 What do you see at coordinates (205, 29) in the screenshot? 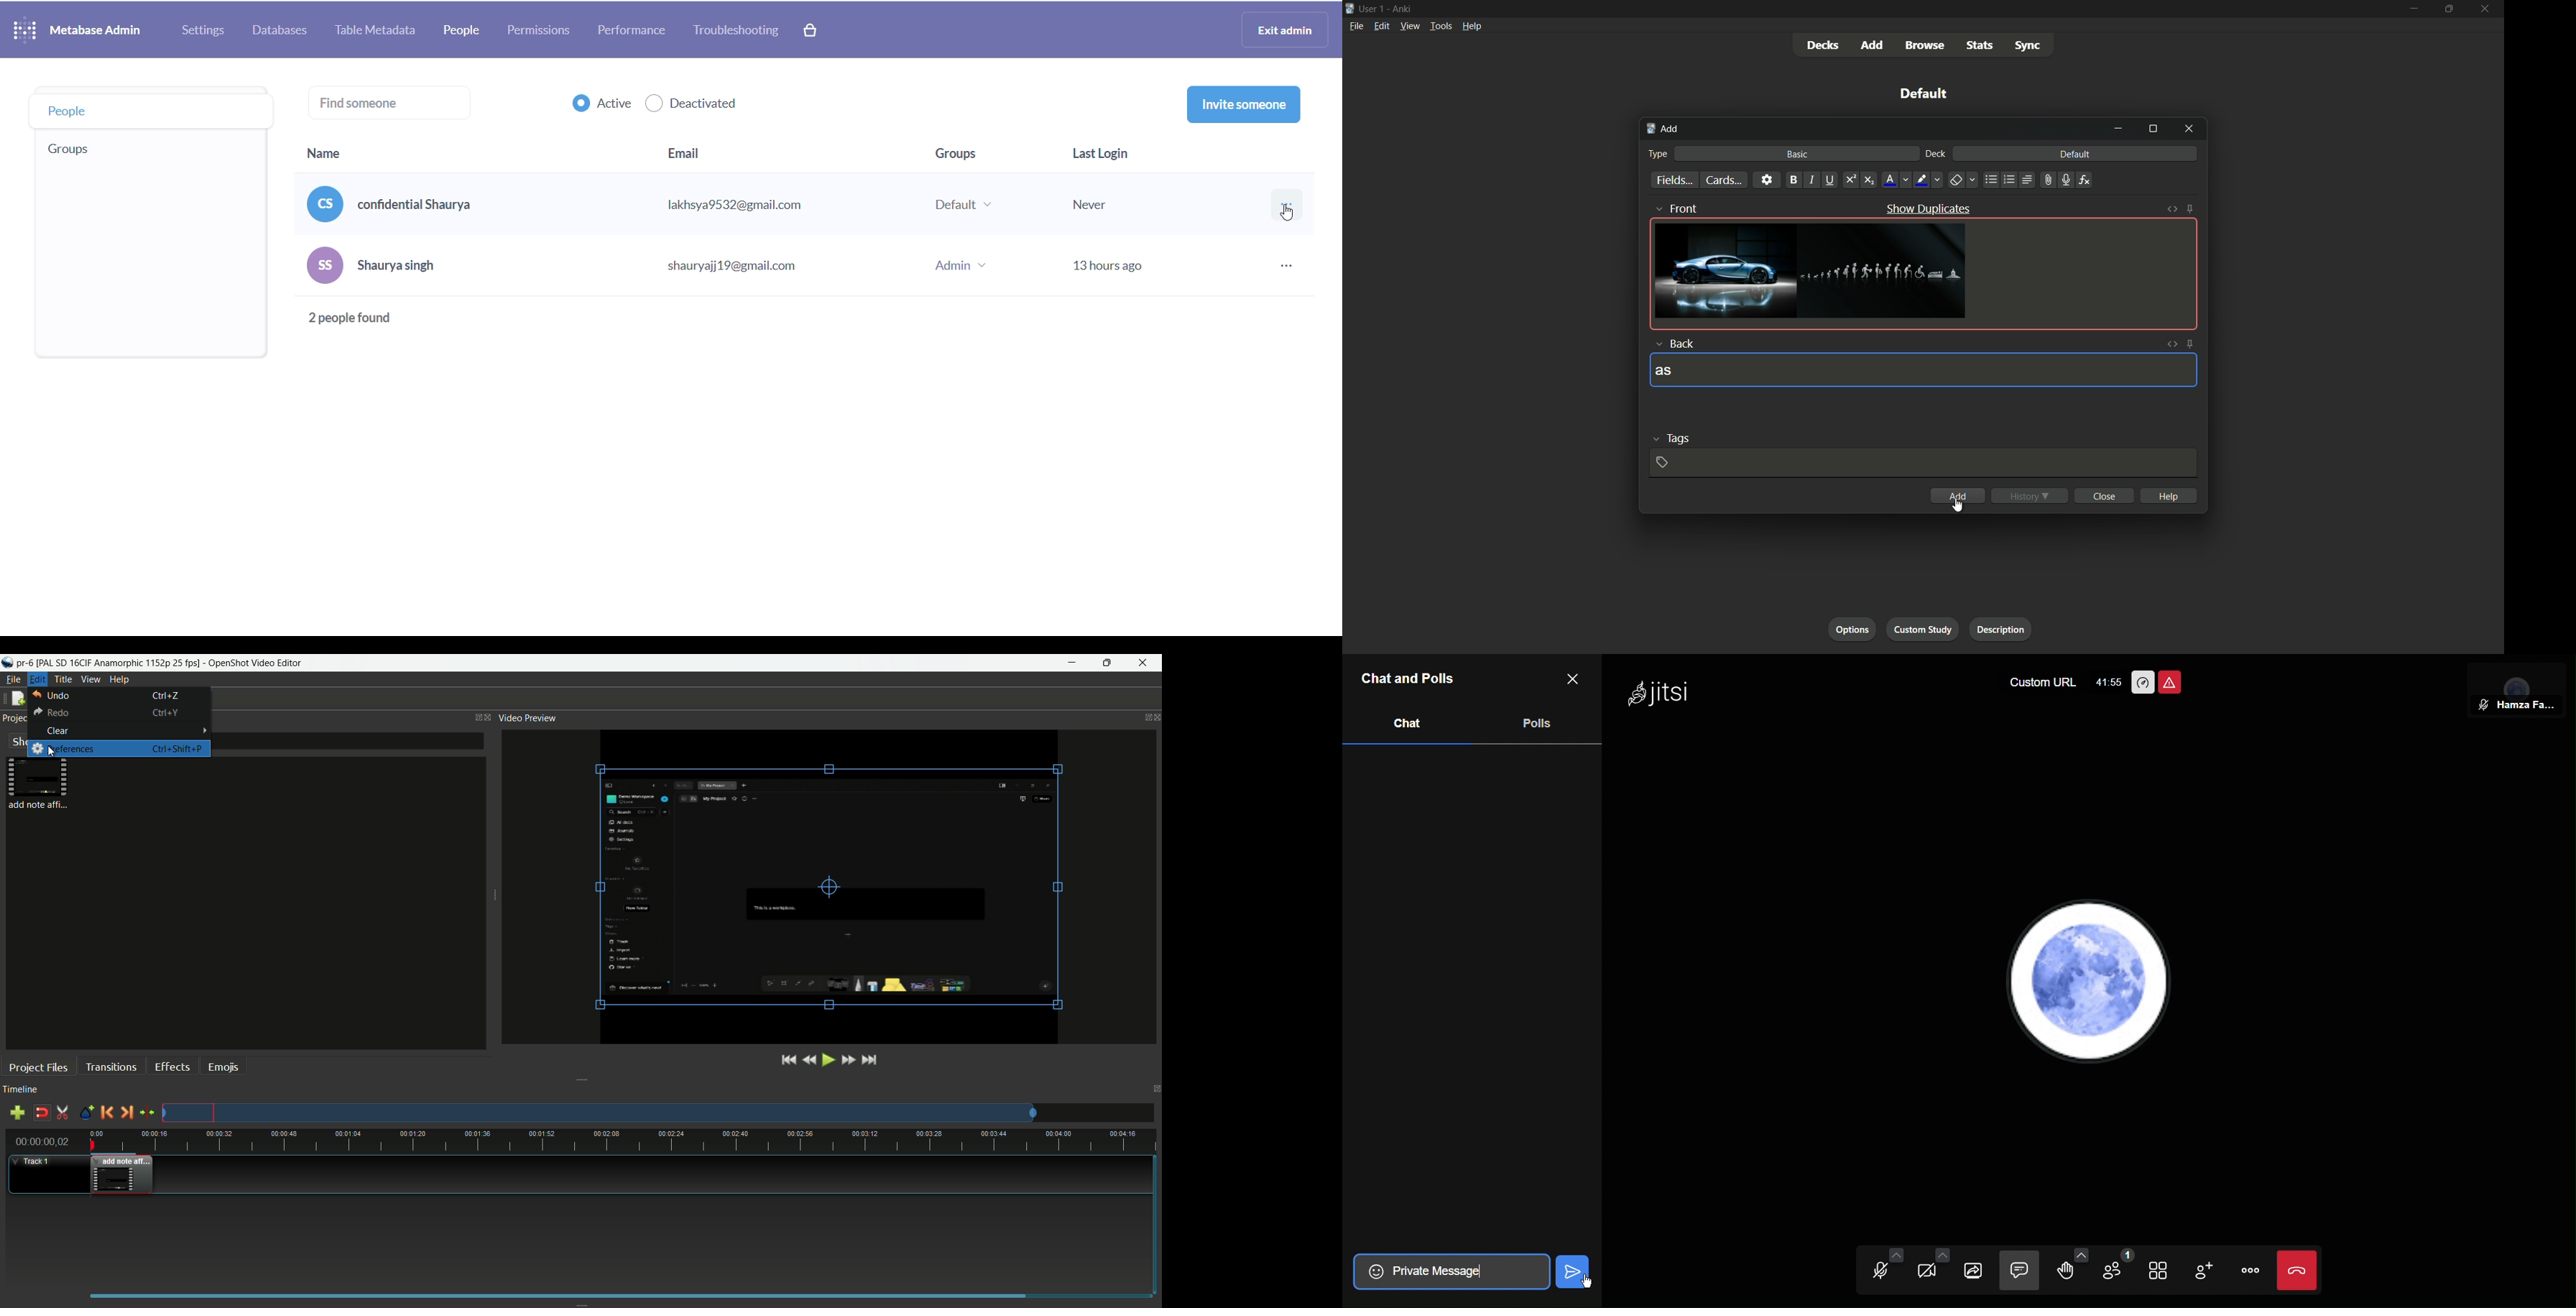
I see `settings` at bounding box center [205, 29].